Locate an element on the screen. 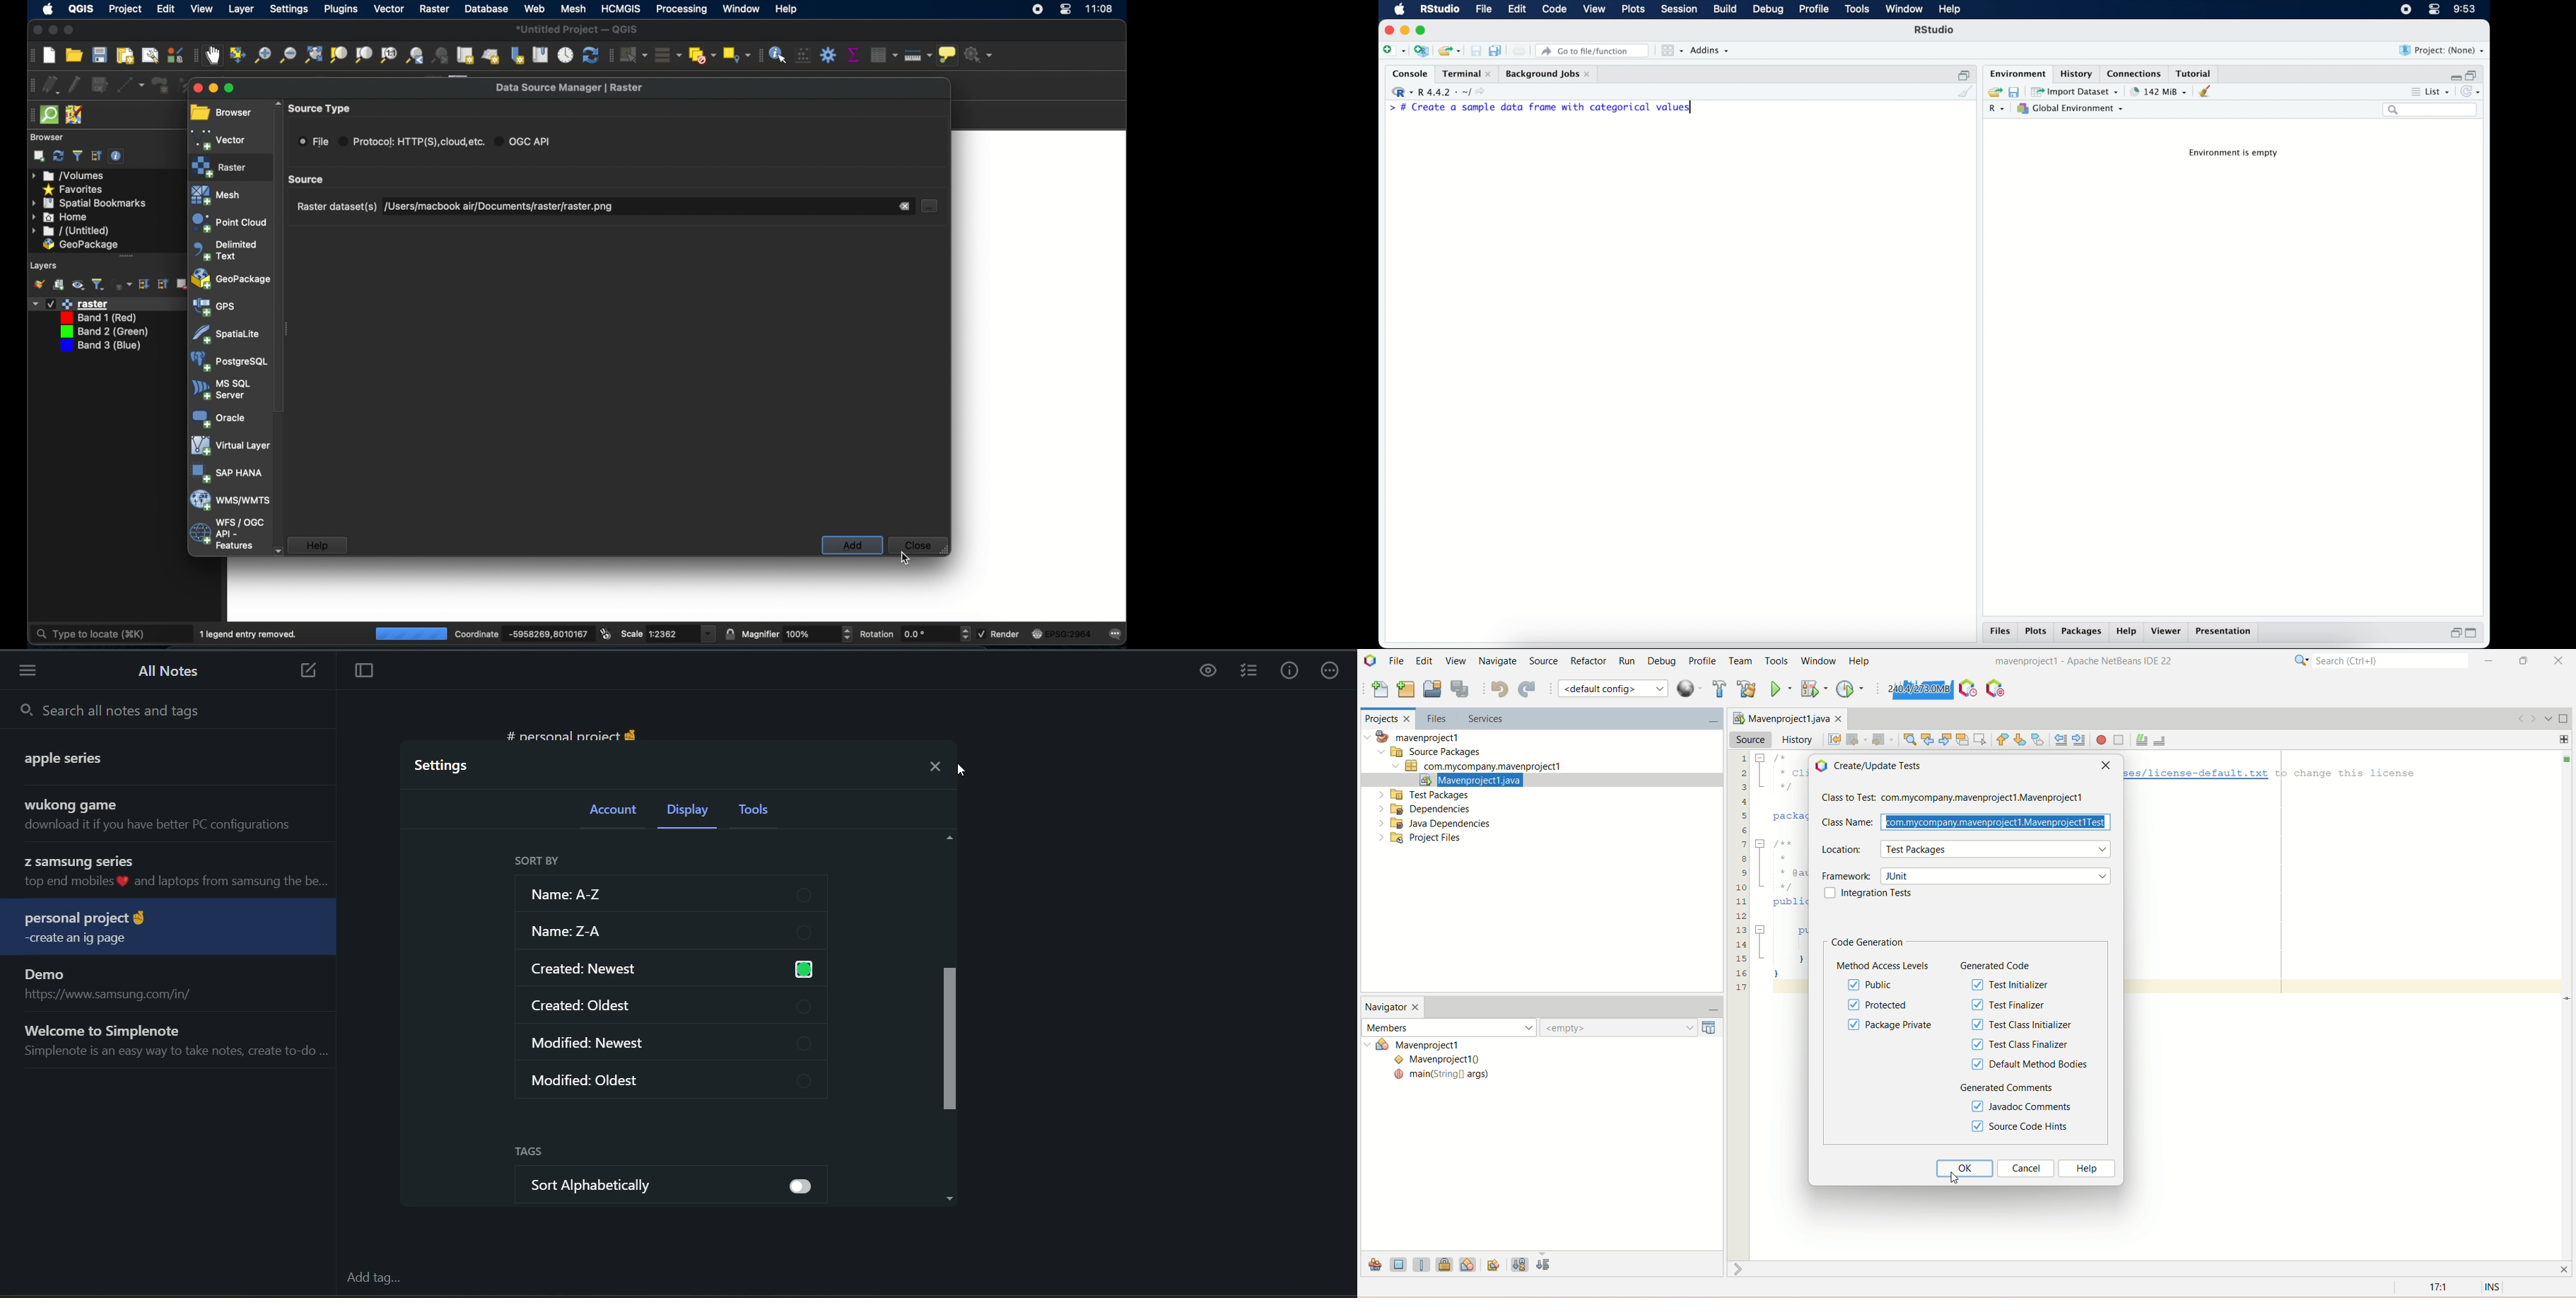 Image resolution: width=2576 pixels, height=1316 pixels. minimize is located at coordinates (2453, 75).